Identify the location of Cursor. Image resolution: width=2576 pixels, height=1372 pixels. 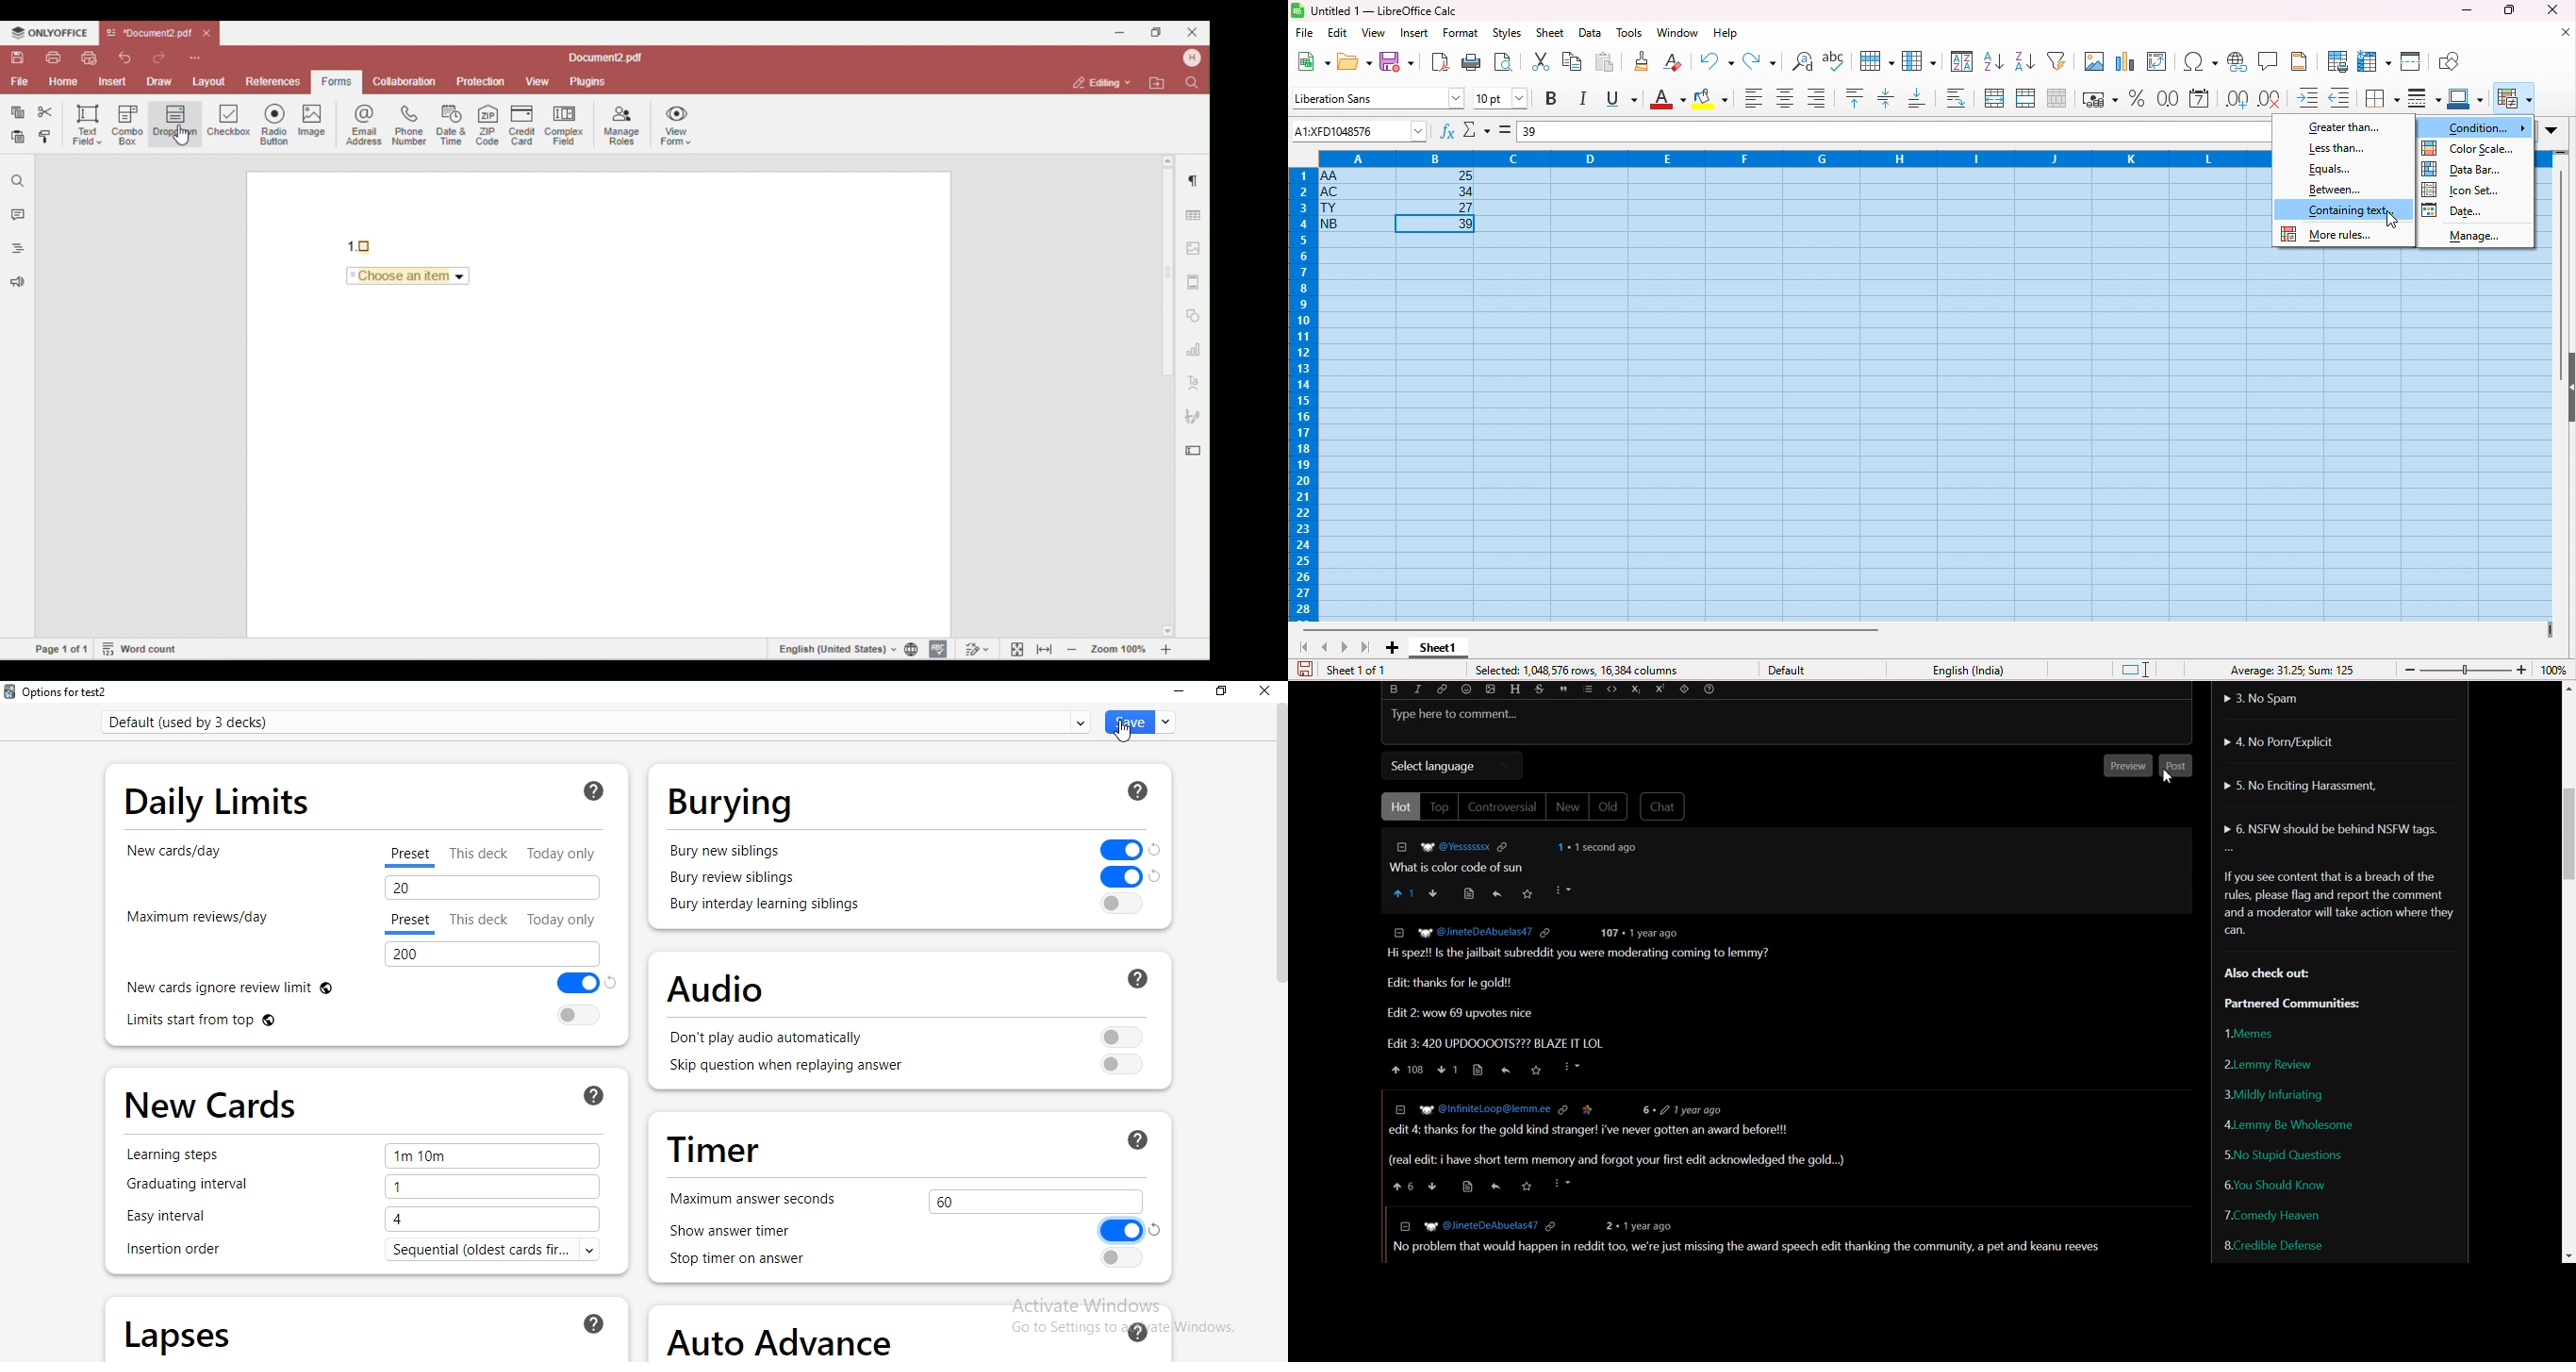
(1123, 731).